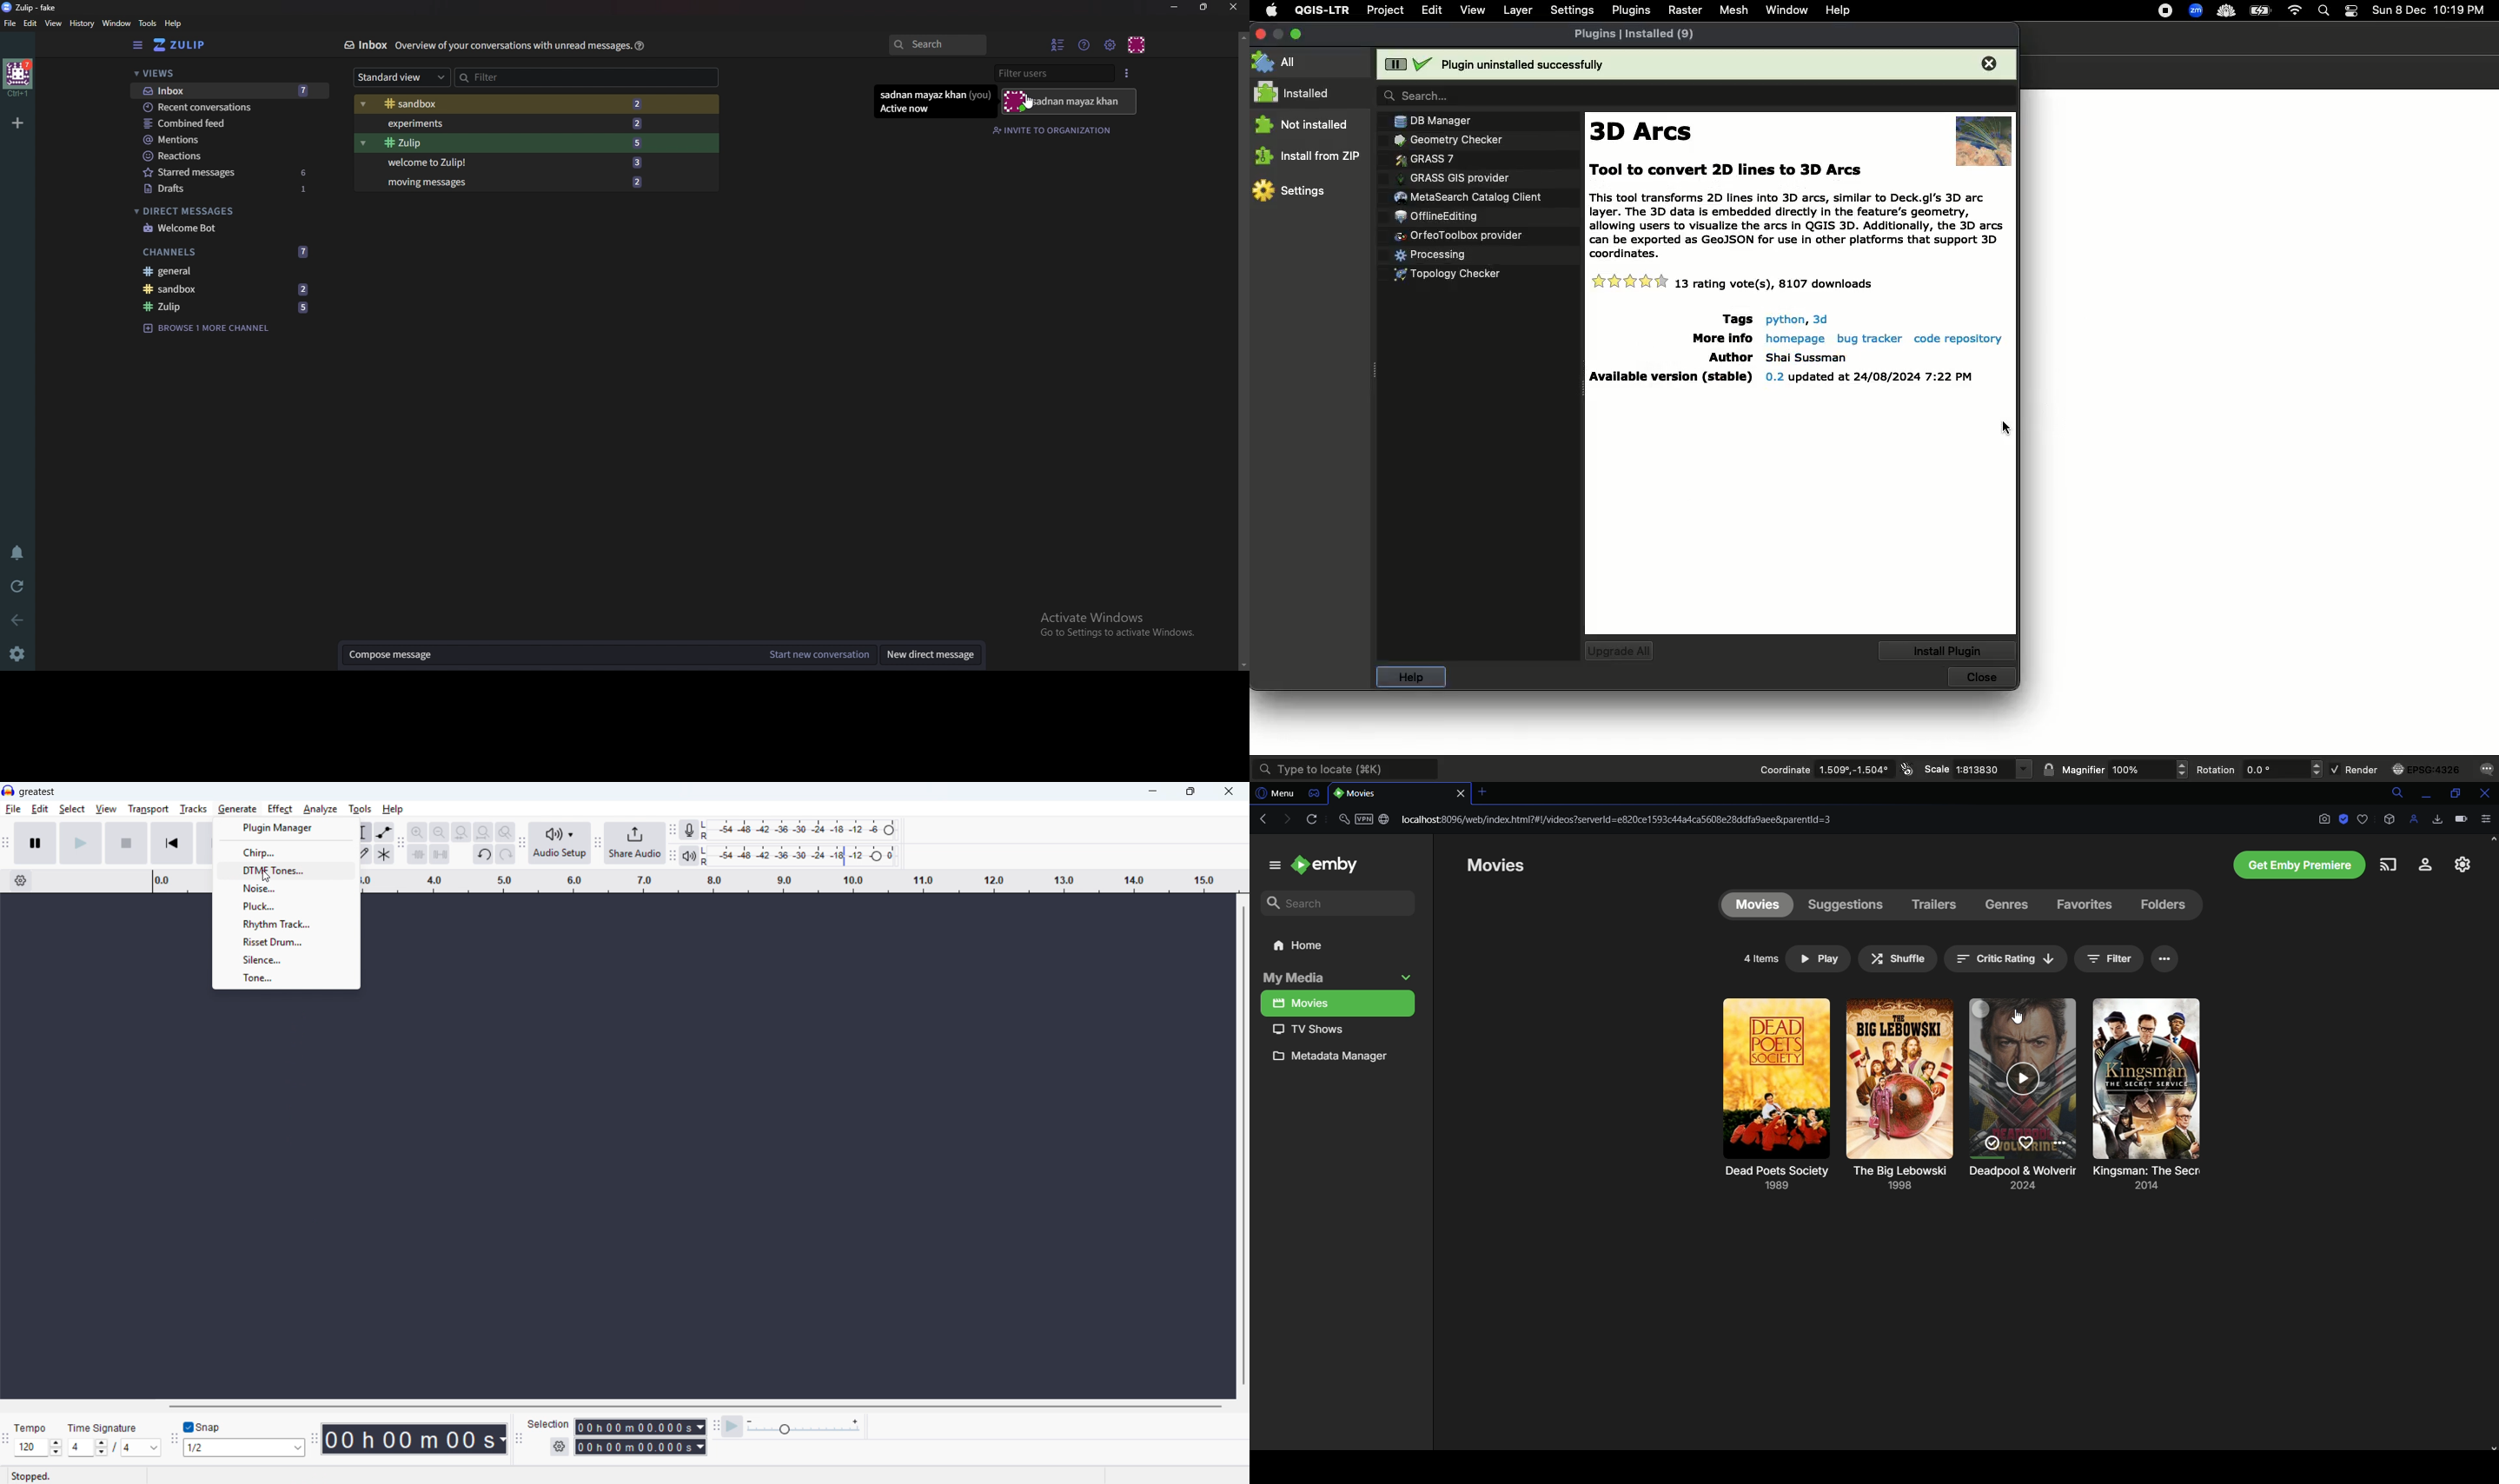 This screenshot has width=2520, height=1484. What do you see at coordinates (403, 78) in the screenshot?
I see `Standard view` at bounding box center [403, 78].